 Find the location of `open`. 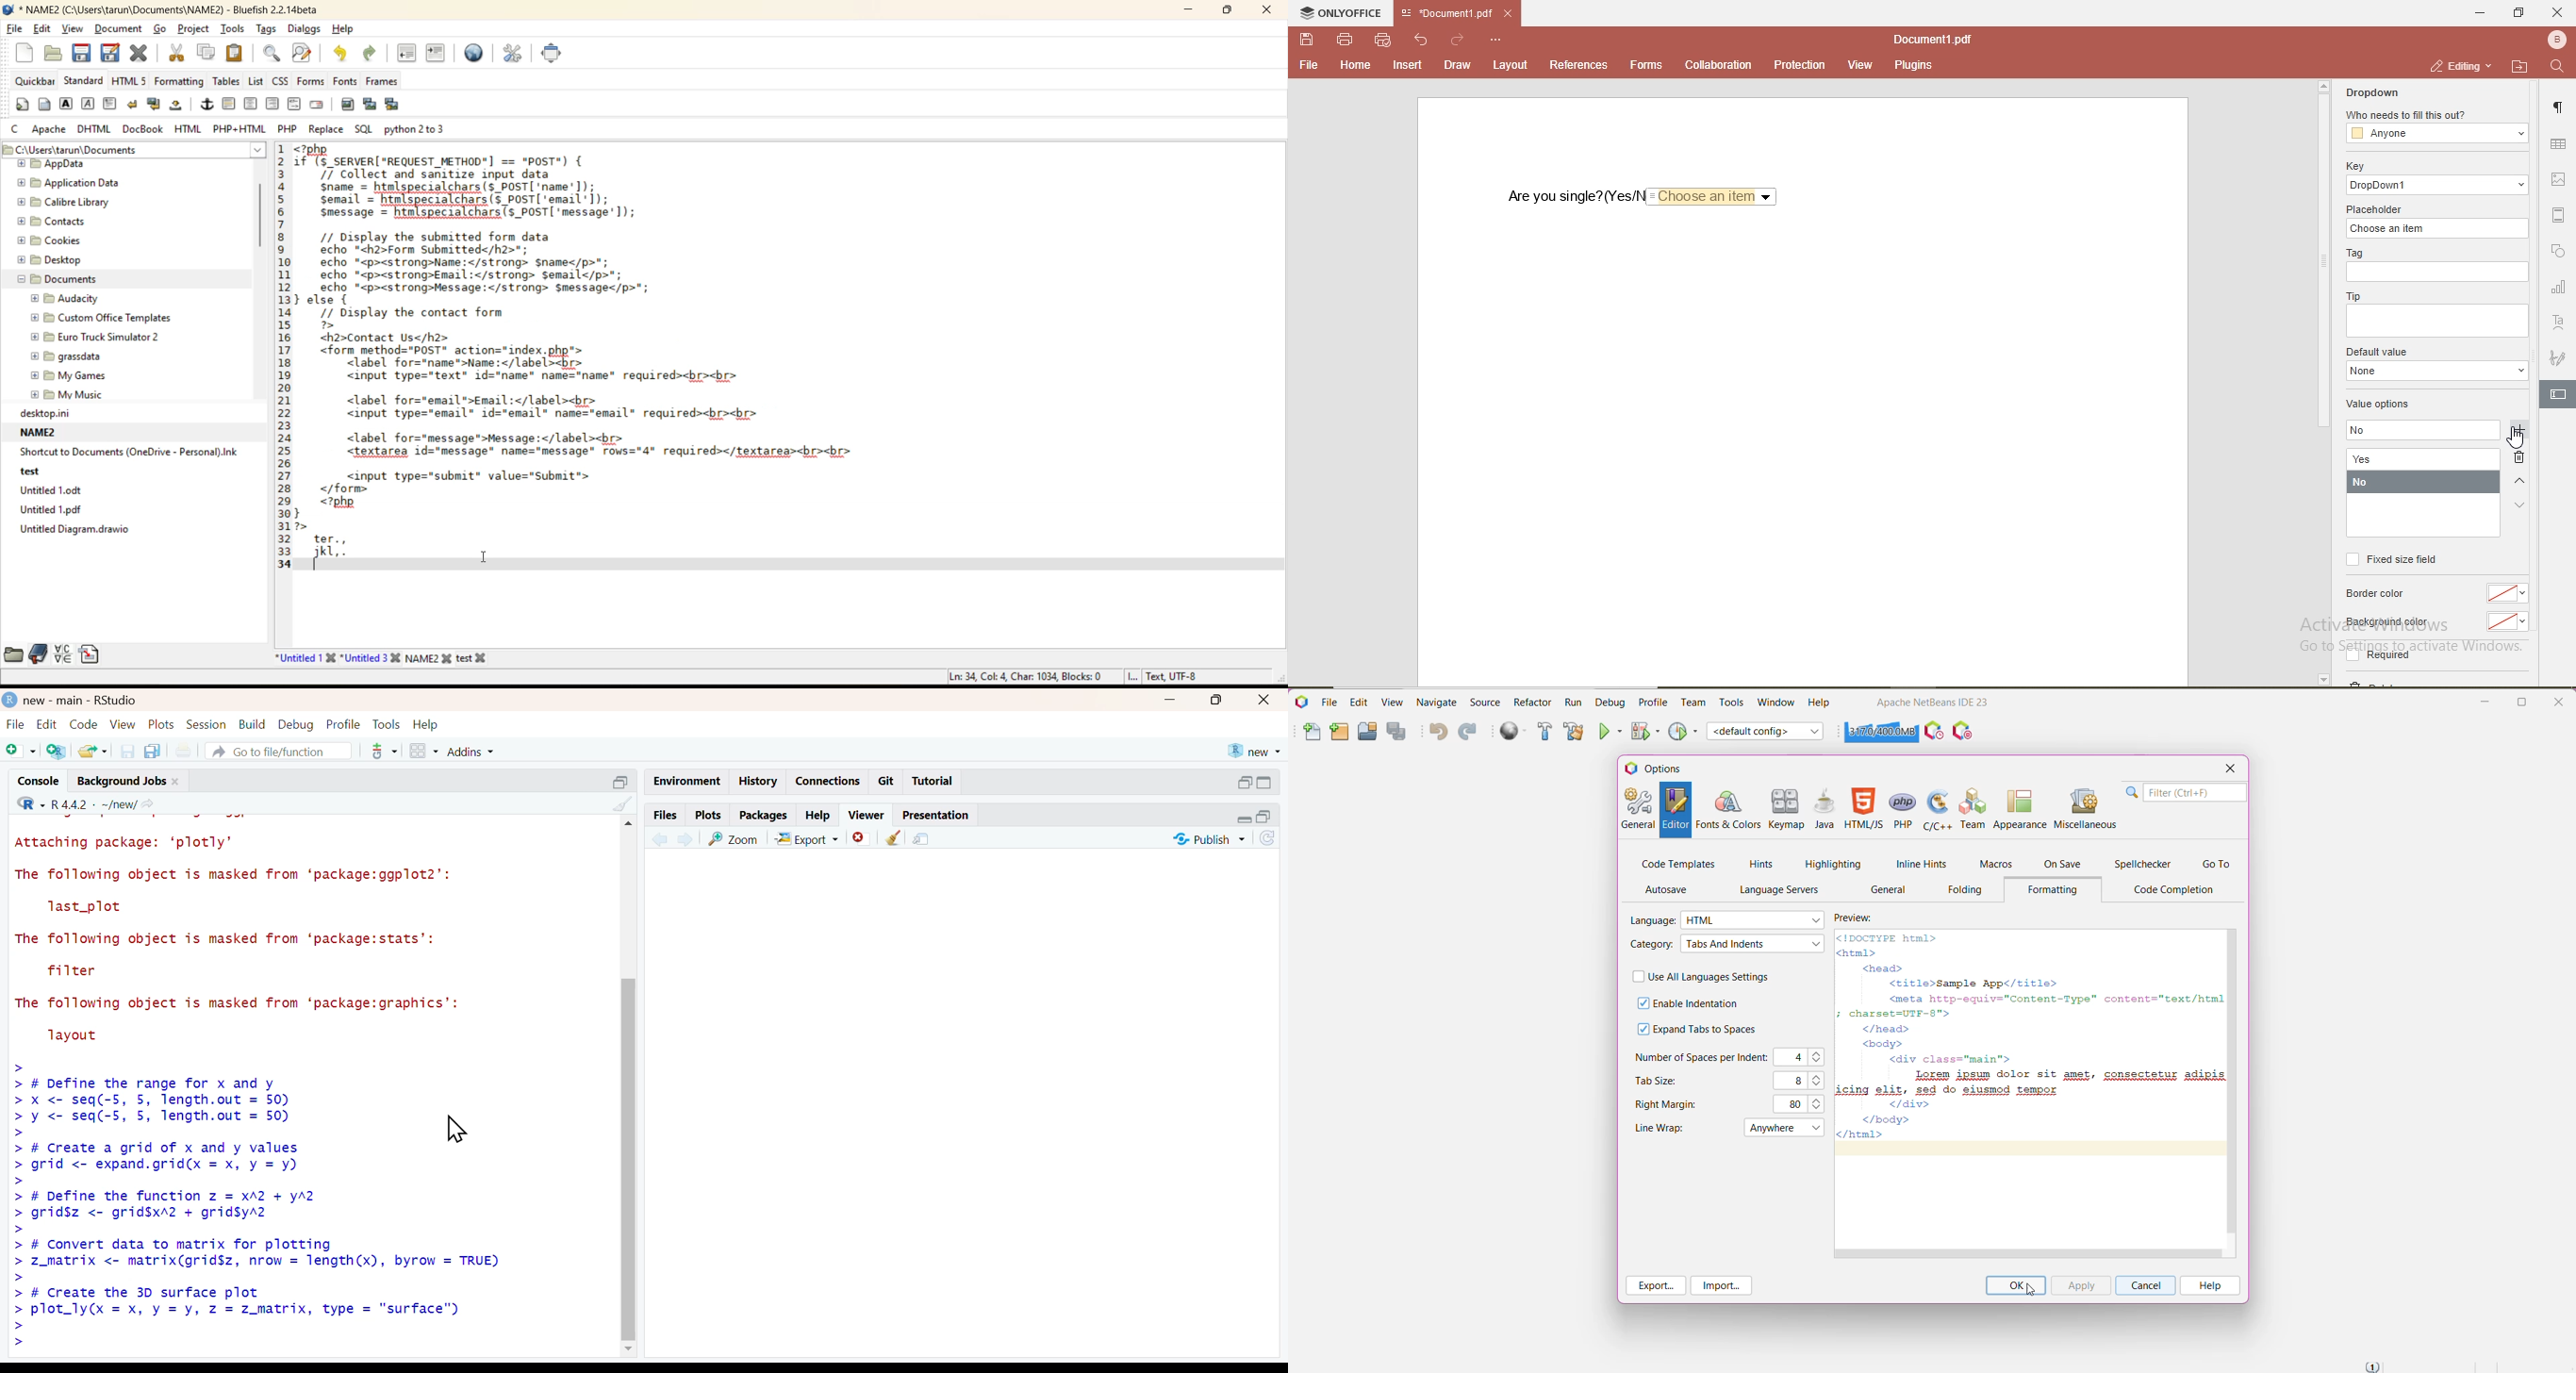

open is located at coordinates (50, 53).